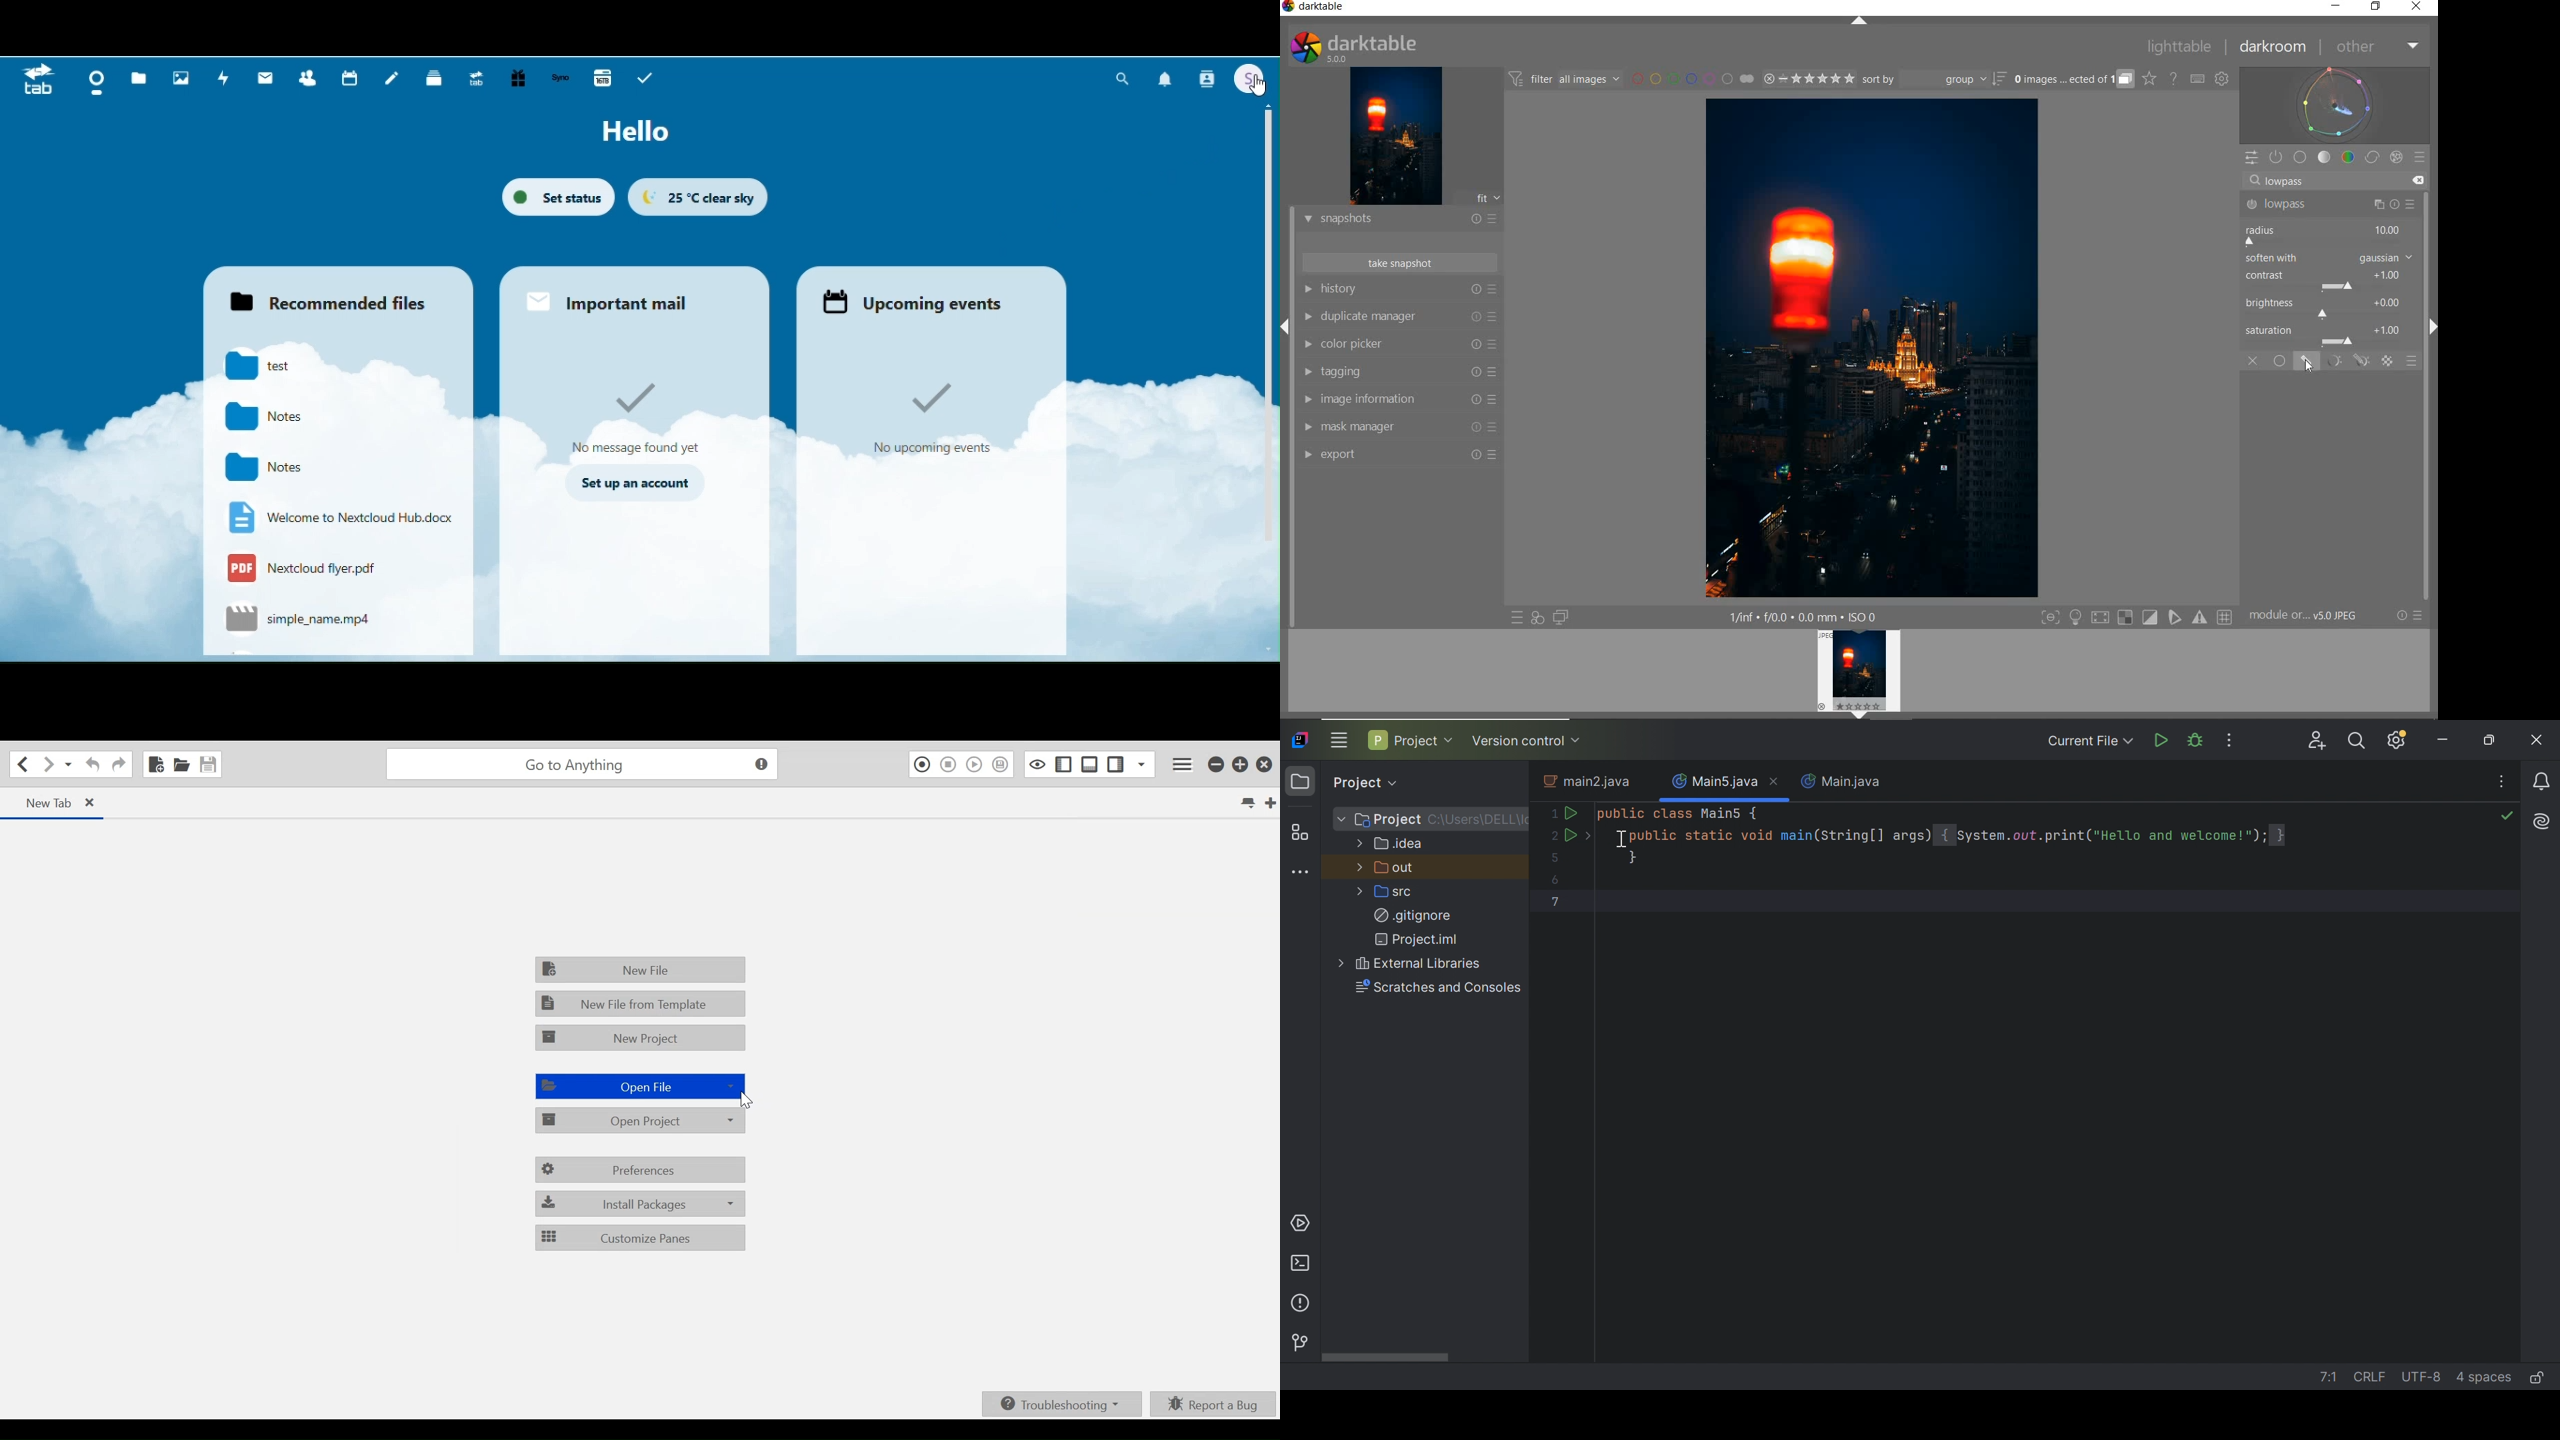 Image resolution: width=2576 pixels, height=1456 pixels. I want to click on CORRECT, so click(2372, 157).